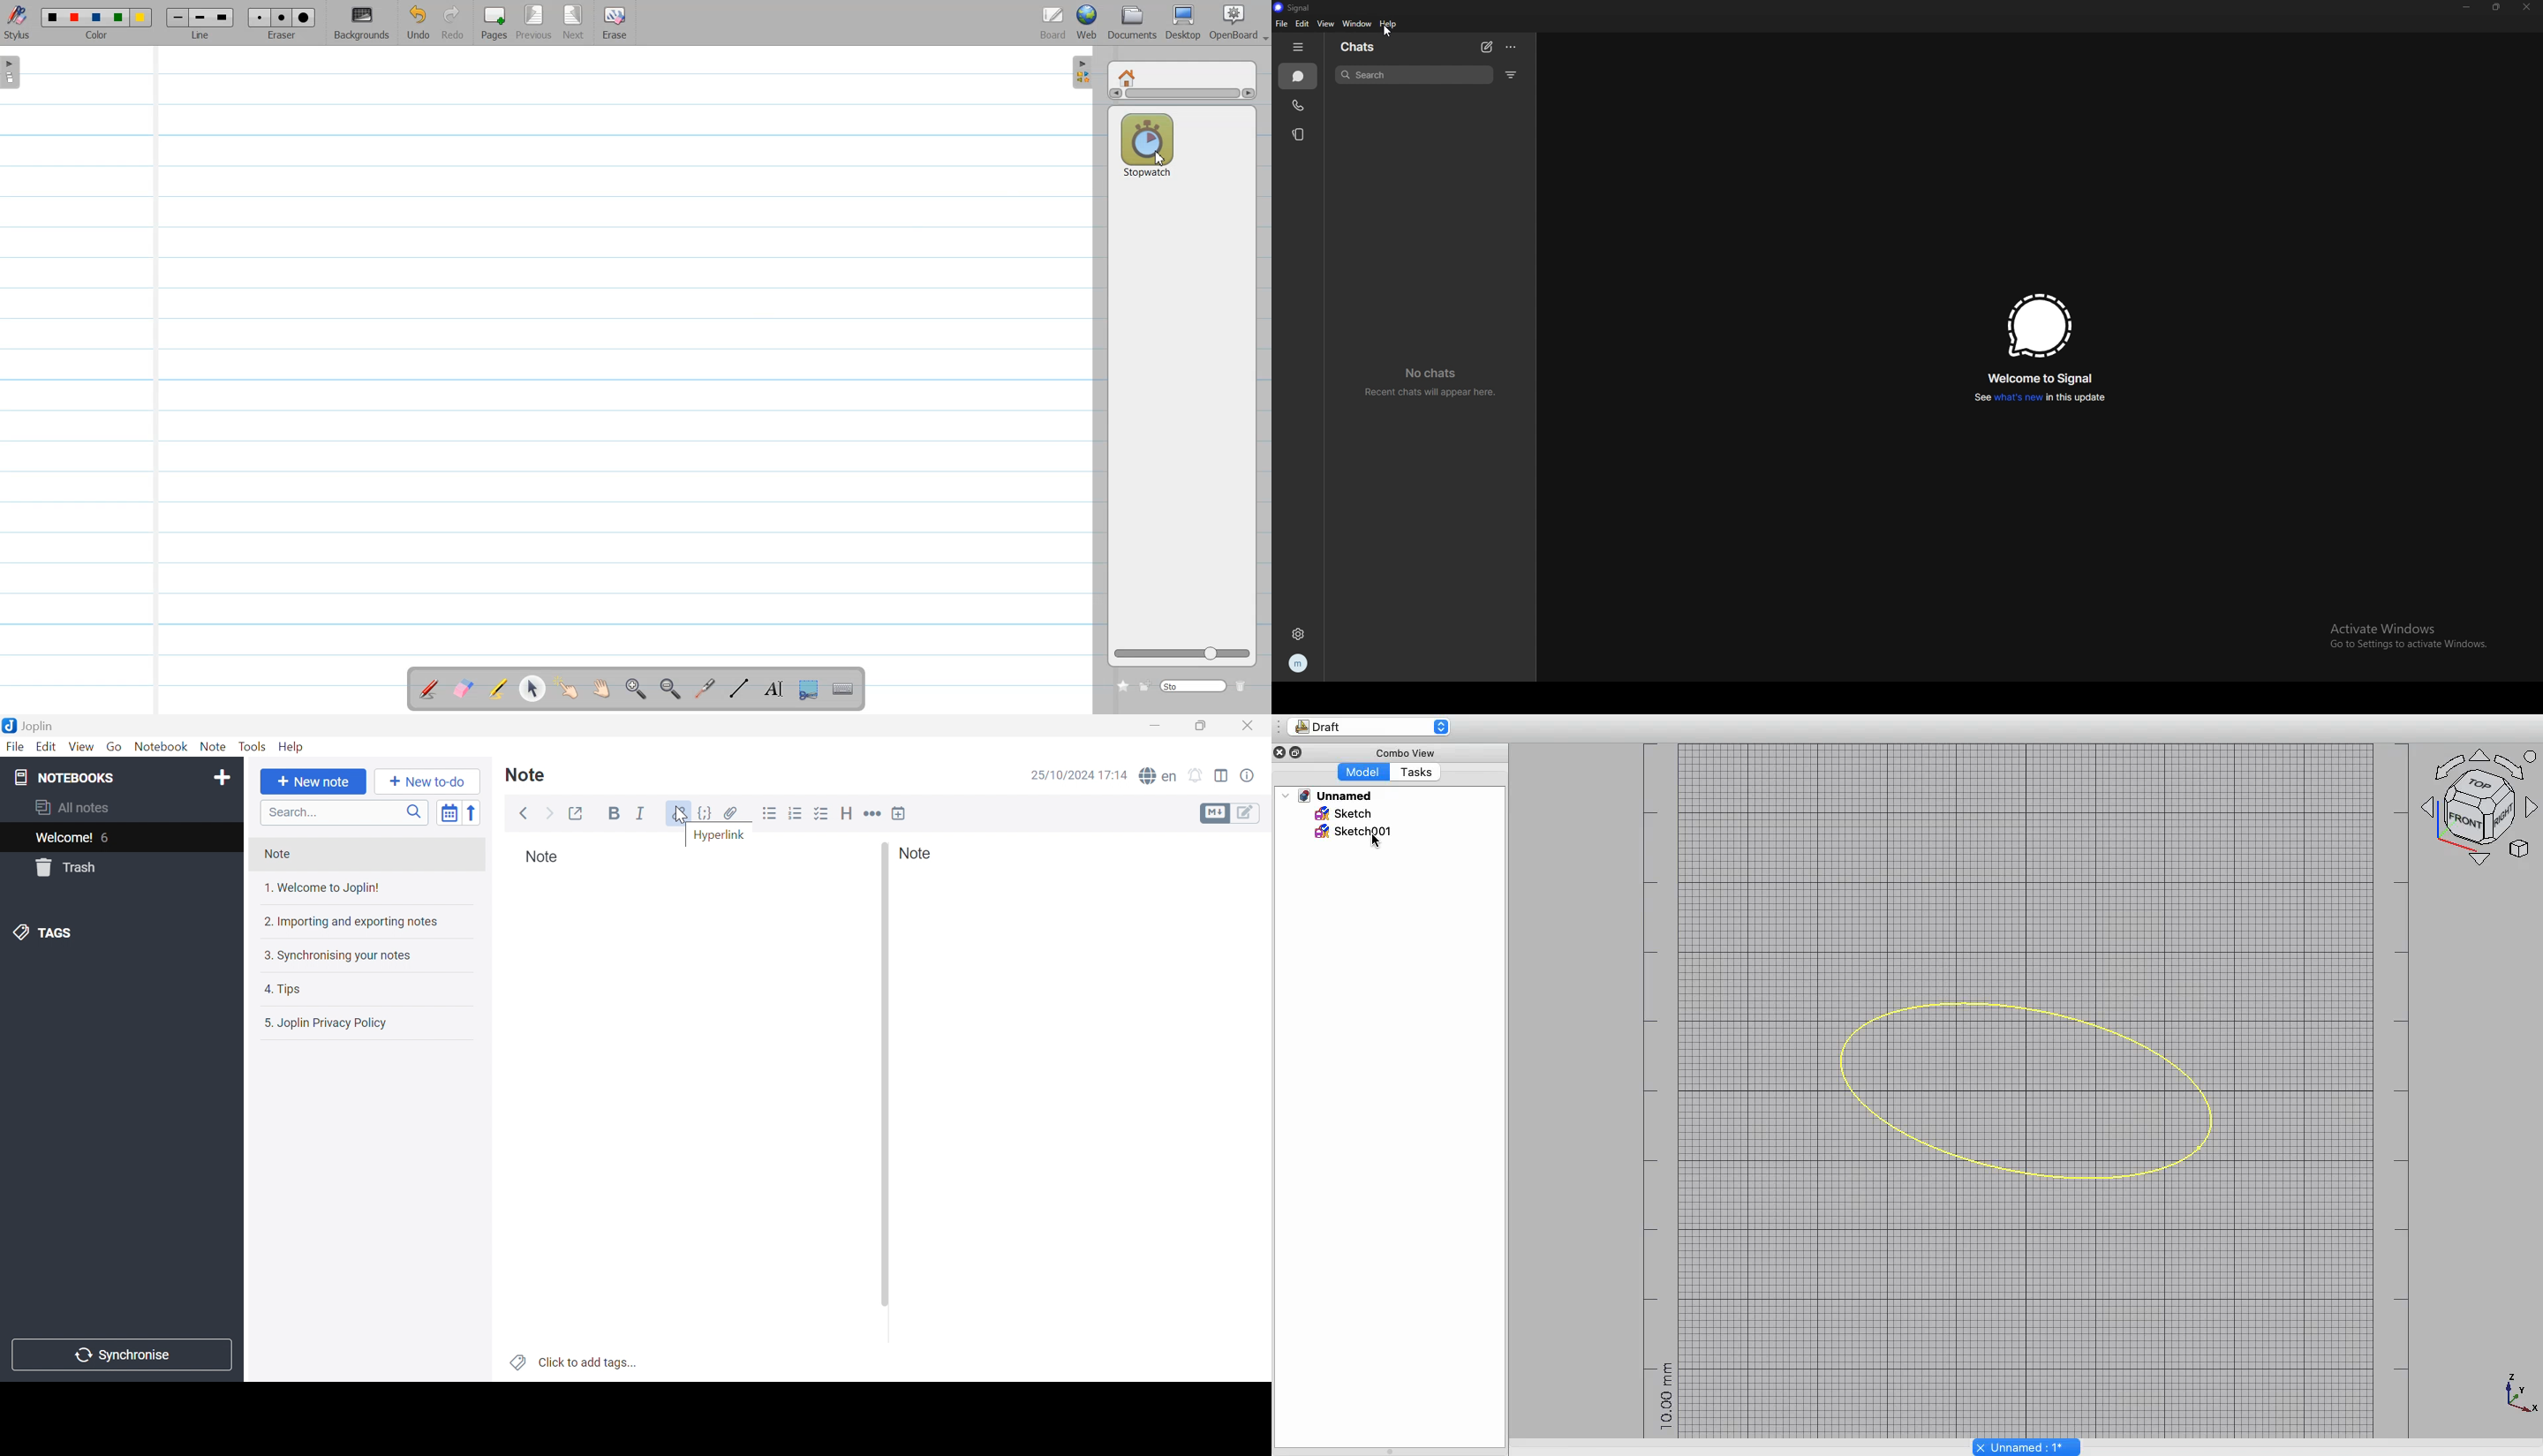 The width and height of the screenshot is (2548, 1456). What do you see at coordinates (899, 813) in the screenshot?
I see `Insert time` at bounding box center [899, 813].